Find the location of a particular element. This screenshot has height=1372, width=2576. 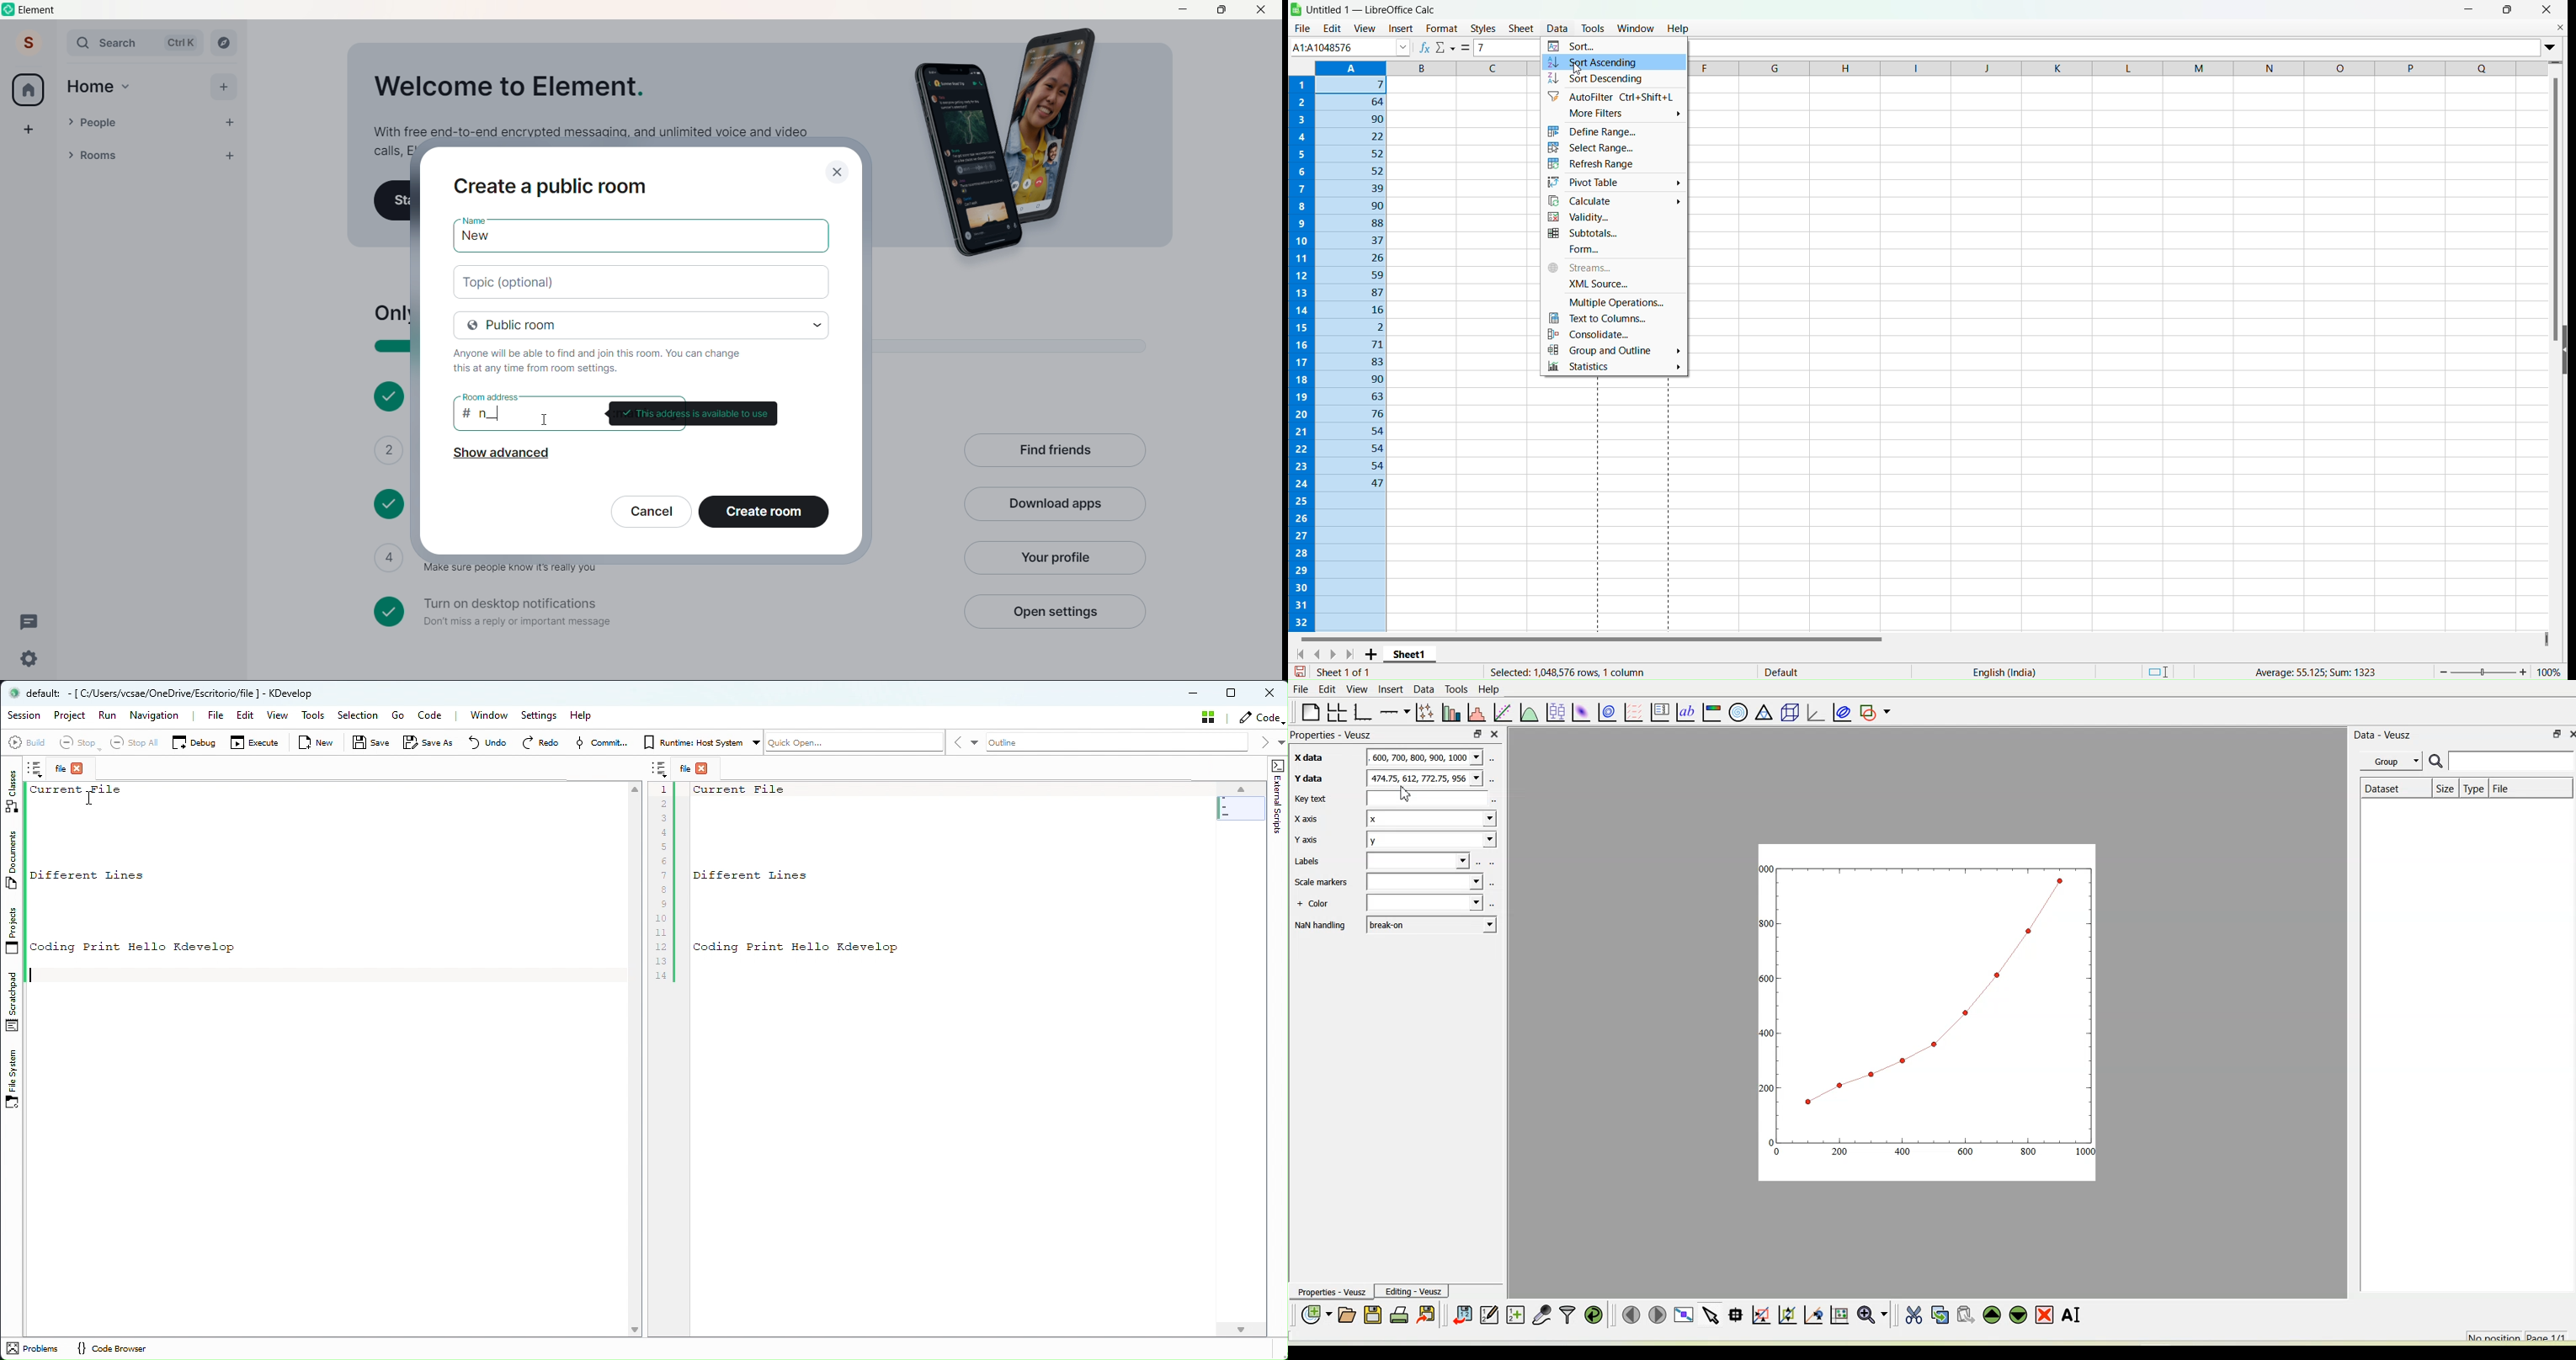

NaN handling is located at coordinates (1320, 926).